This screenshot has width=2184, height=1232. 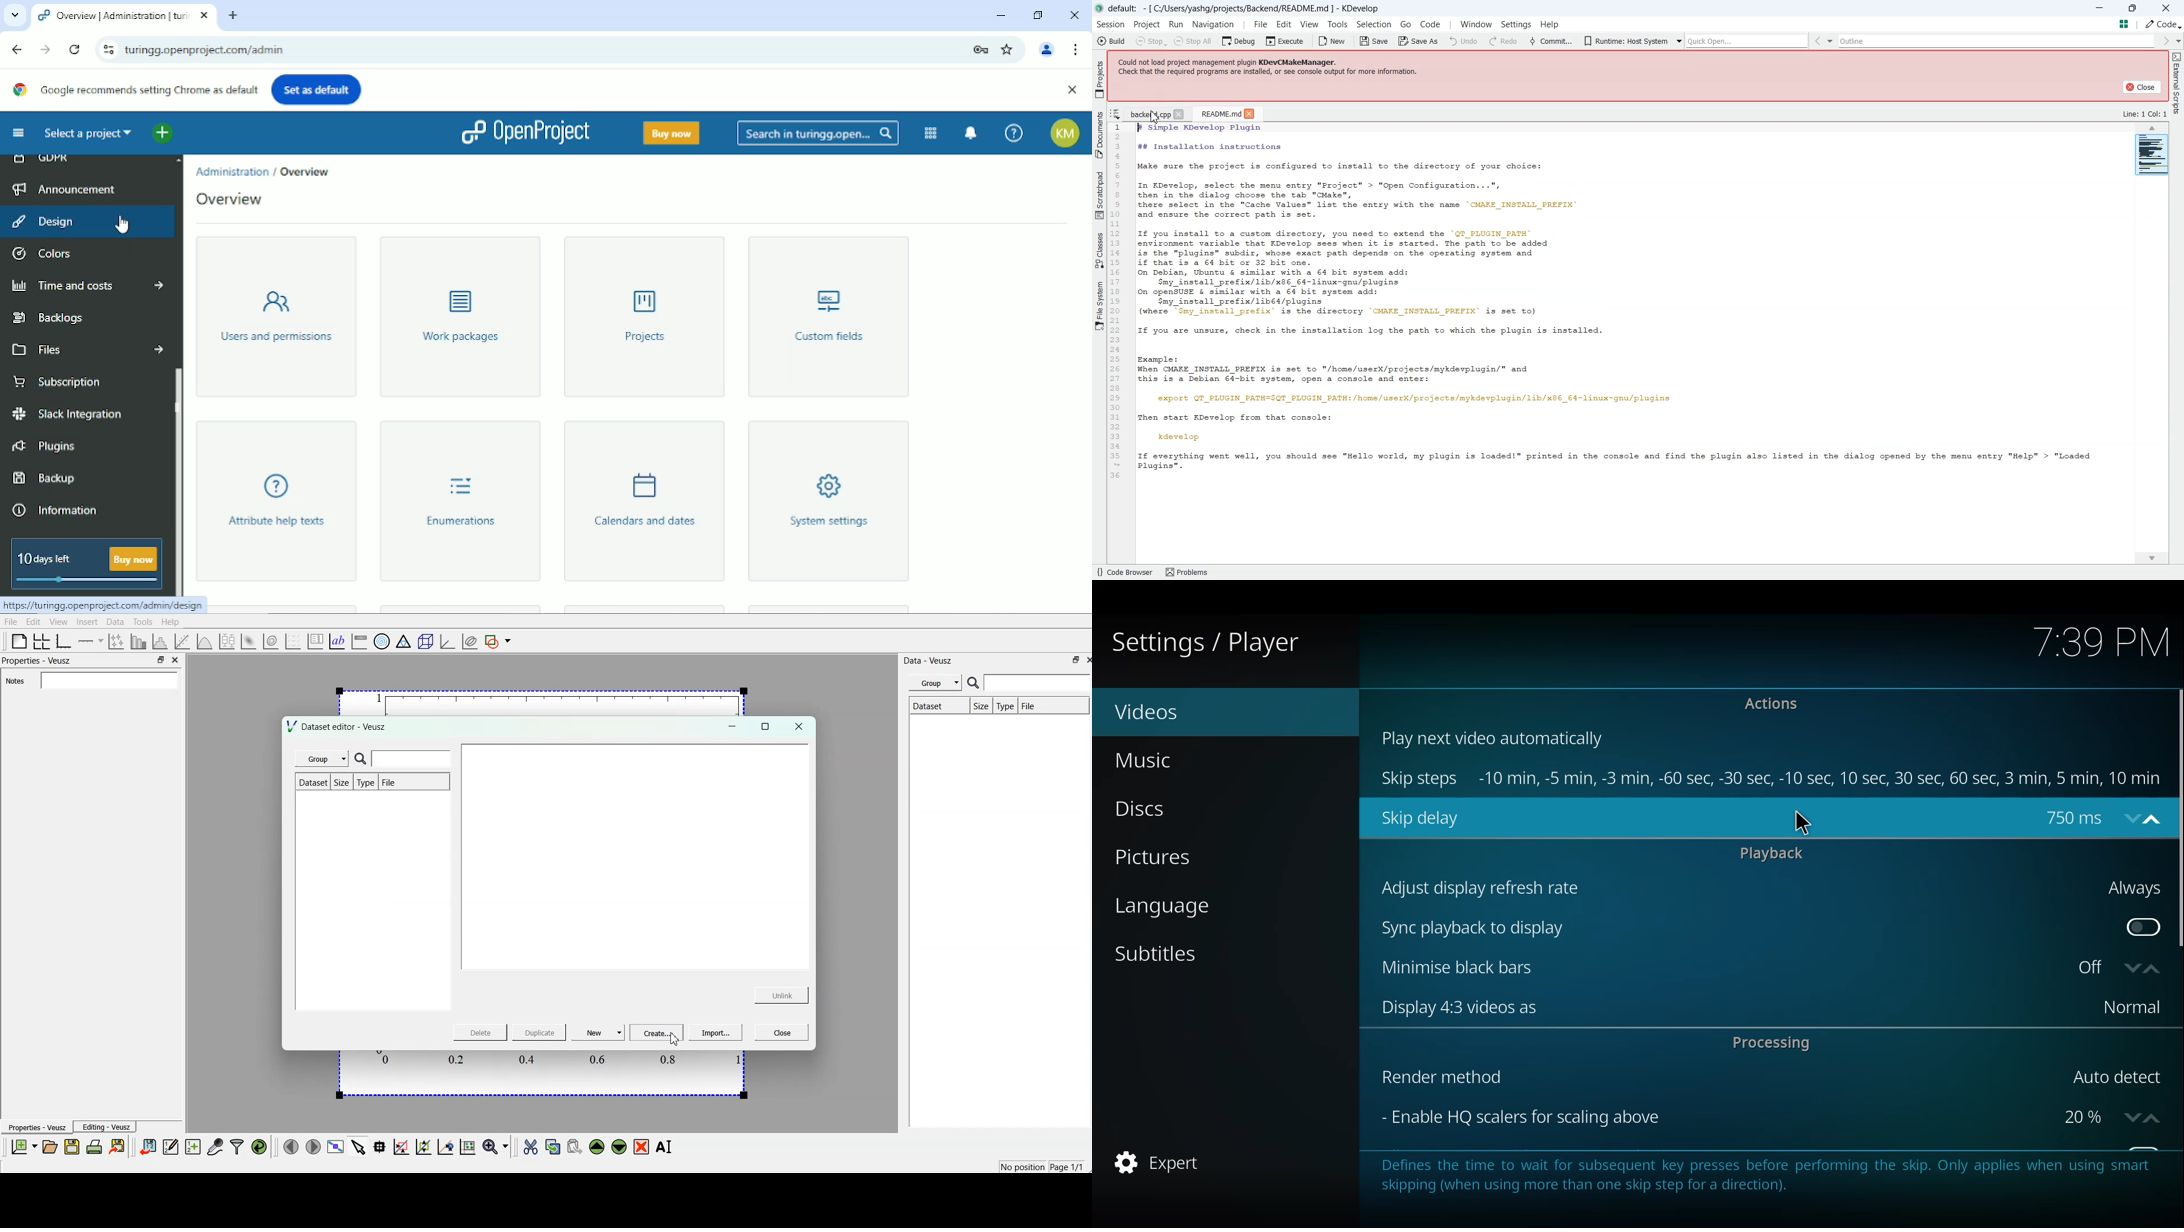 What do you see at coordinates (43, 446) in the screenshot?
I see `Plugins` at bounding box center [43, 446].